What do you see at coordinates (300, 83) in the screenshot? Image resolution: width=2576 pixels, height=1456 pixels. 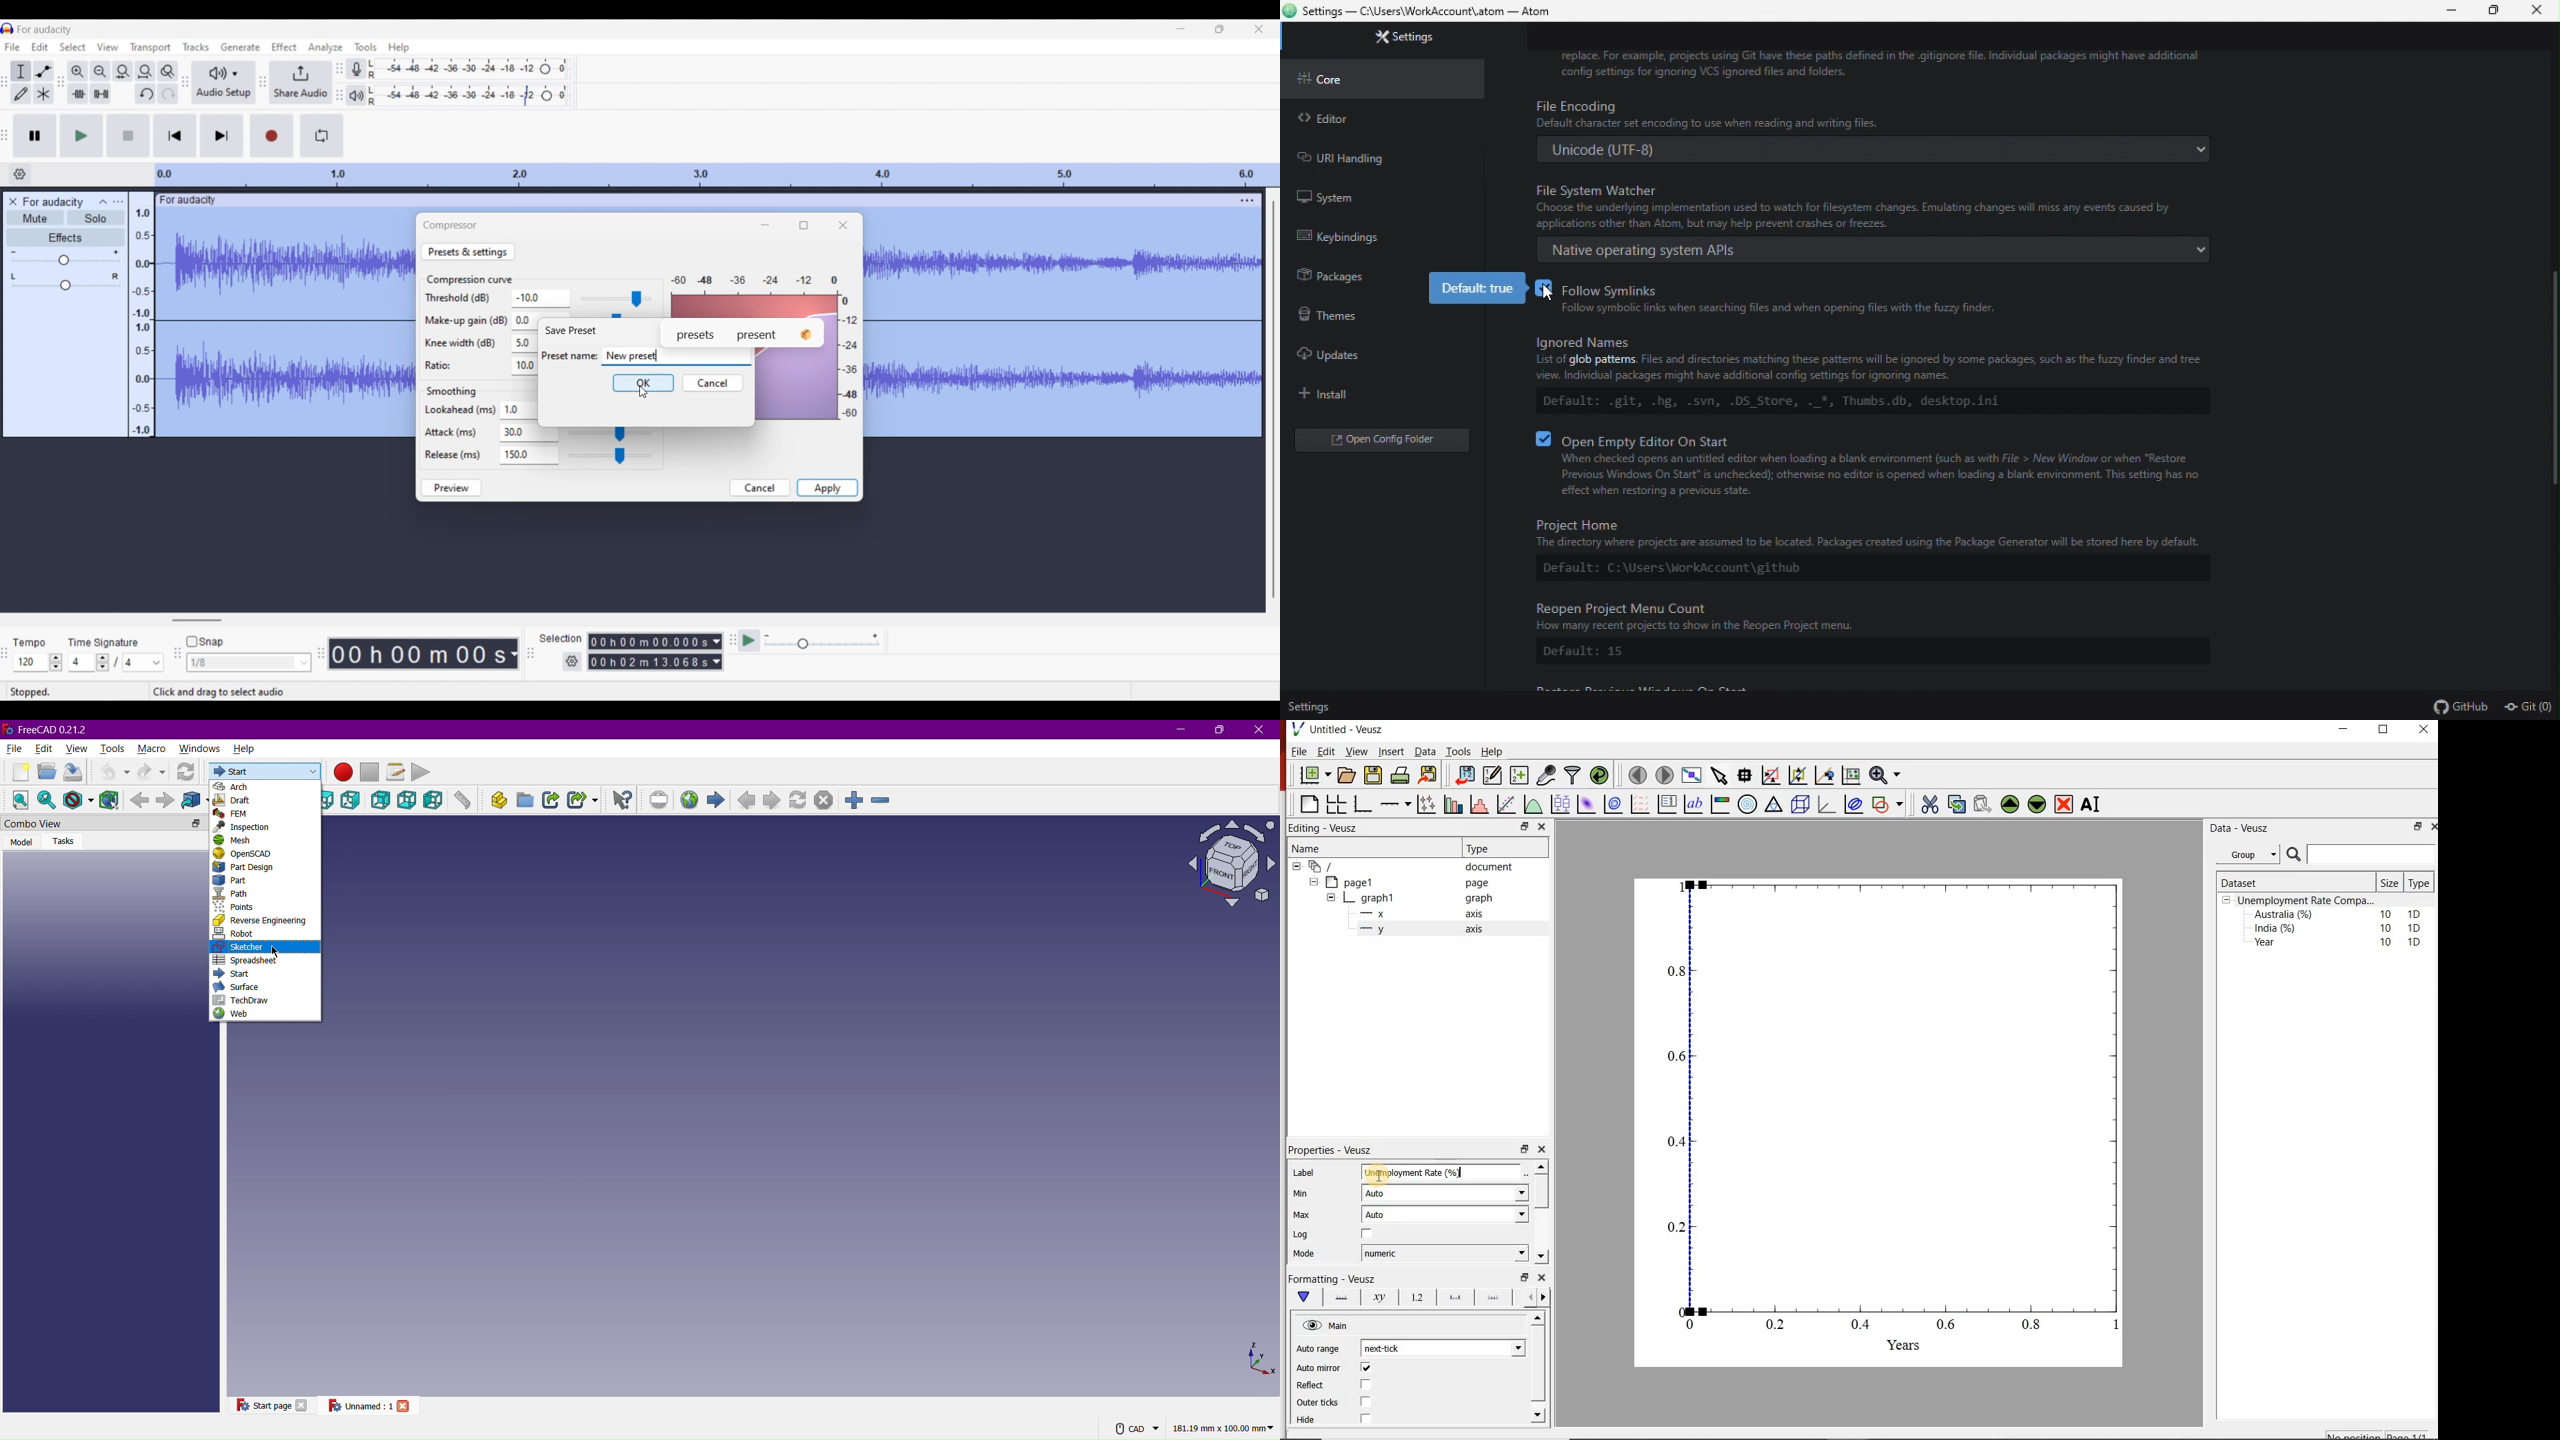 I see `Share audio` at bounding box center [300, 83].